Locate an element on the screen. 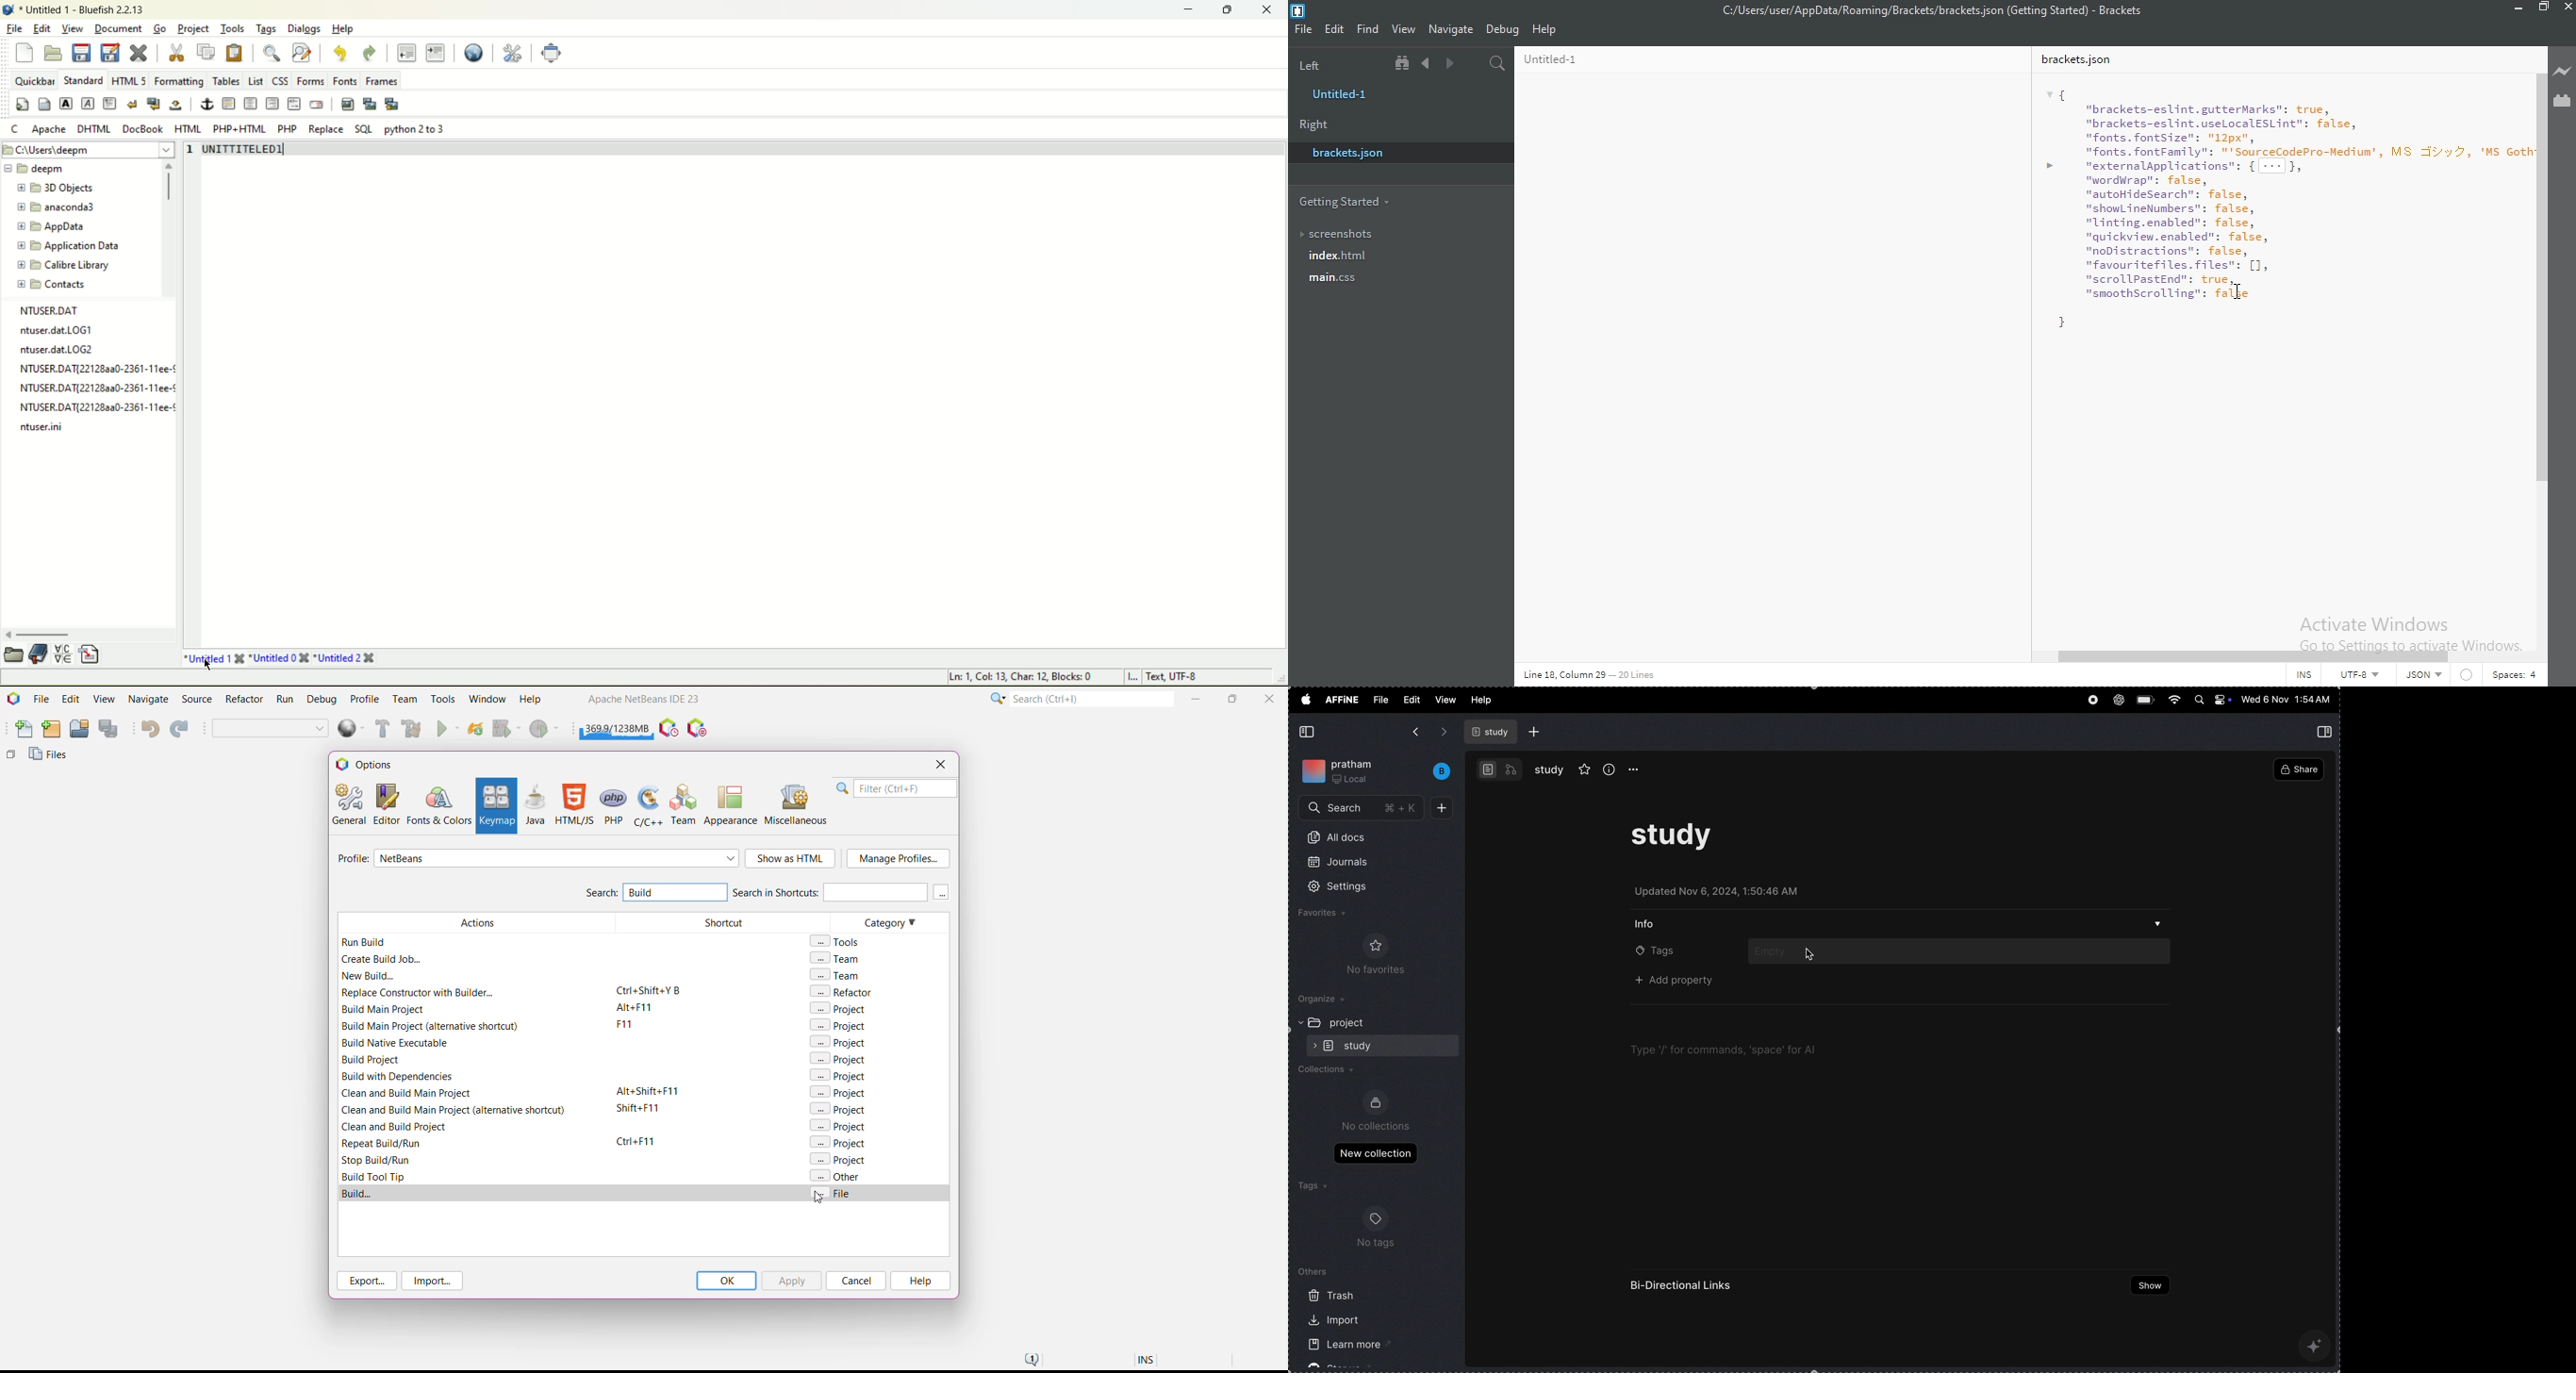 The height and width of the screenshot is (1400, 2576). favourites is located at coordinates (1585, 768).